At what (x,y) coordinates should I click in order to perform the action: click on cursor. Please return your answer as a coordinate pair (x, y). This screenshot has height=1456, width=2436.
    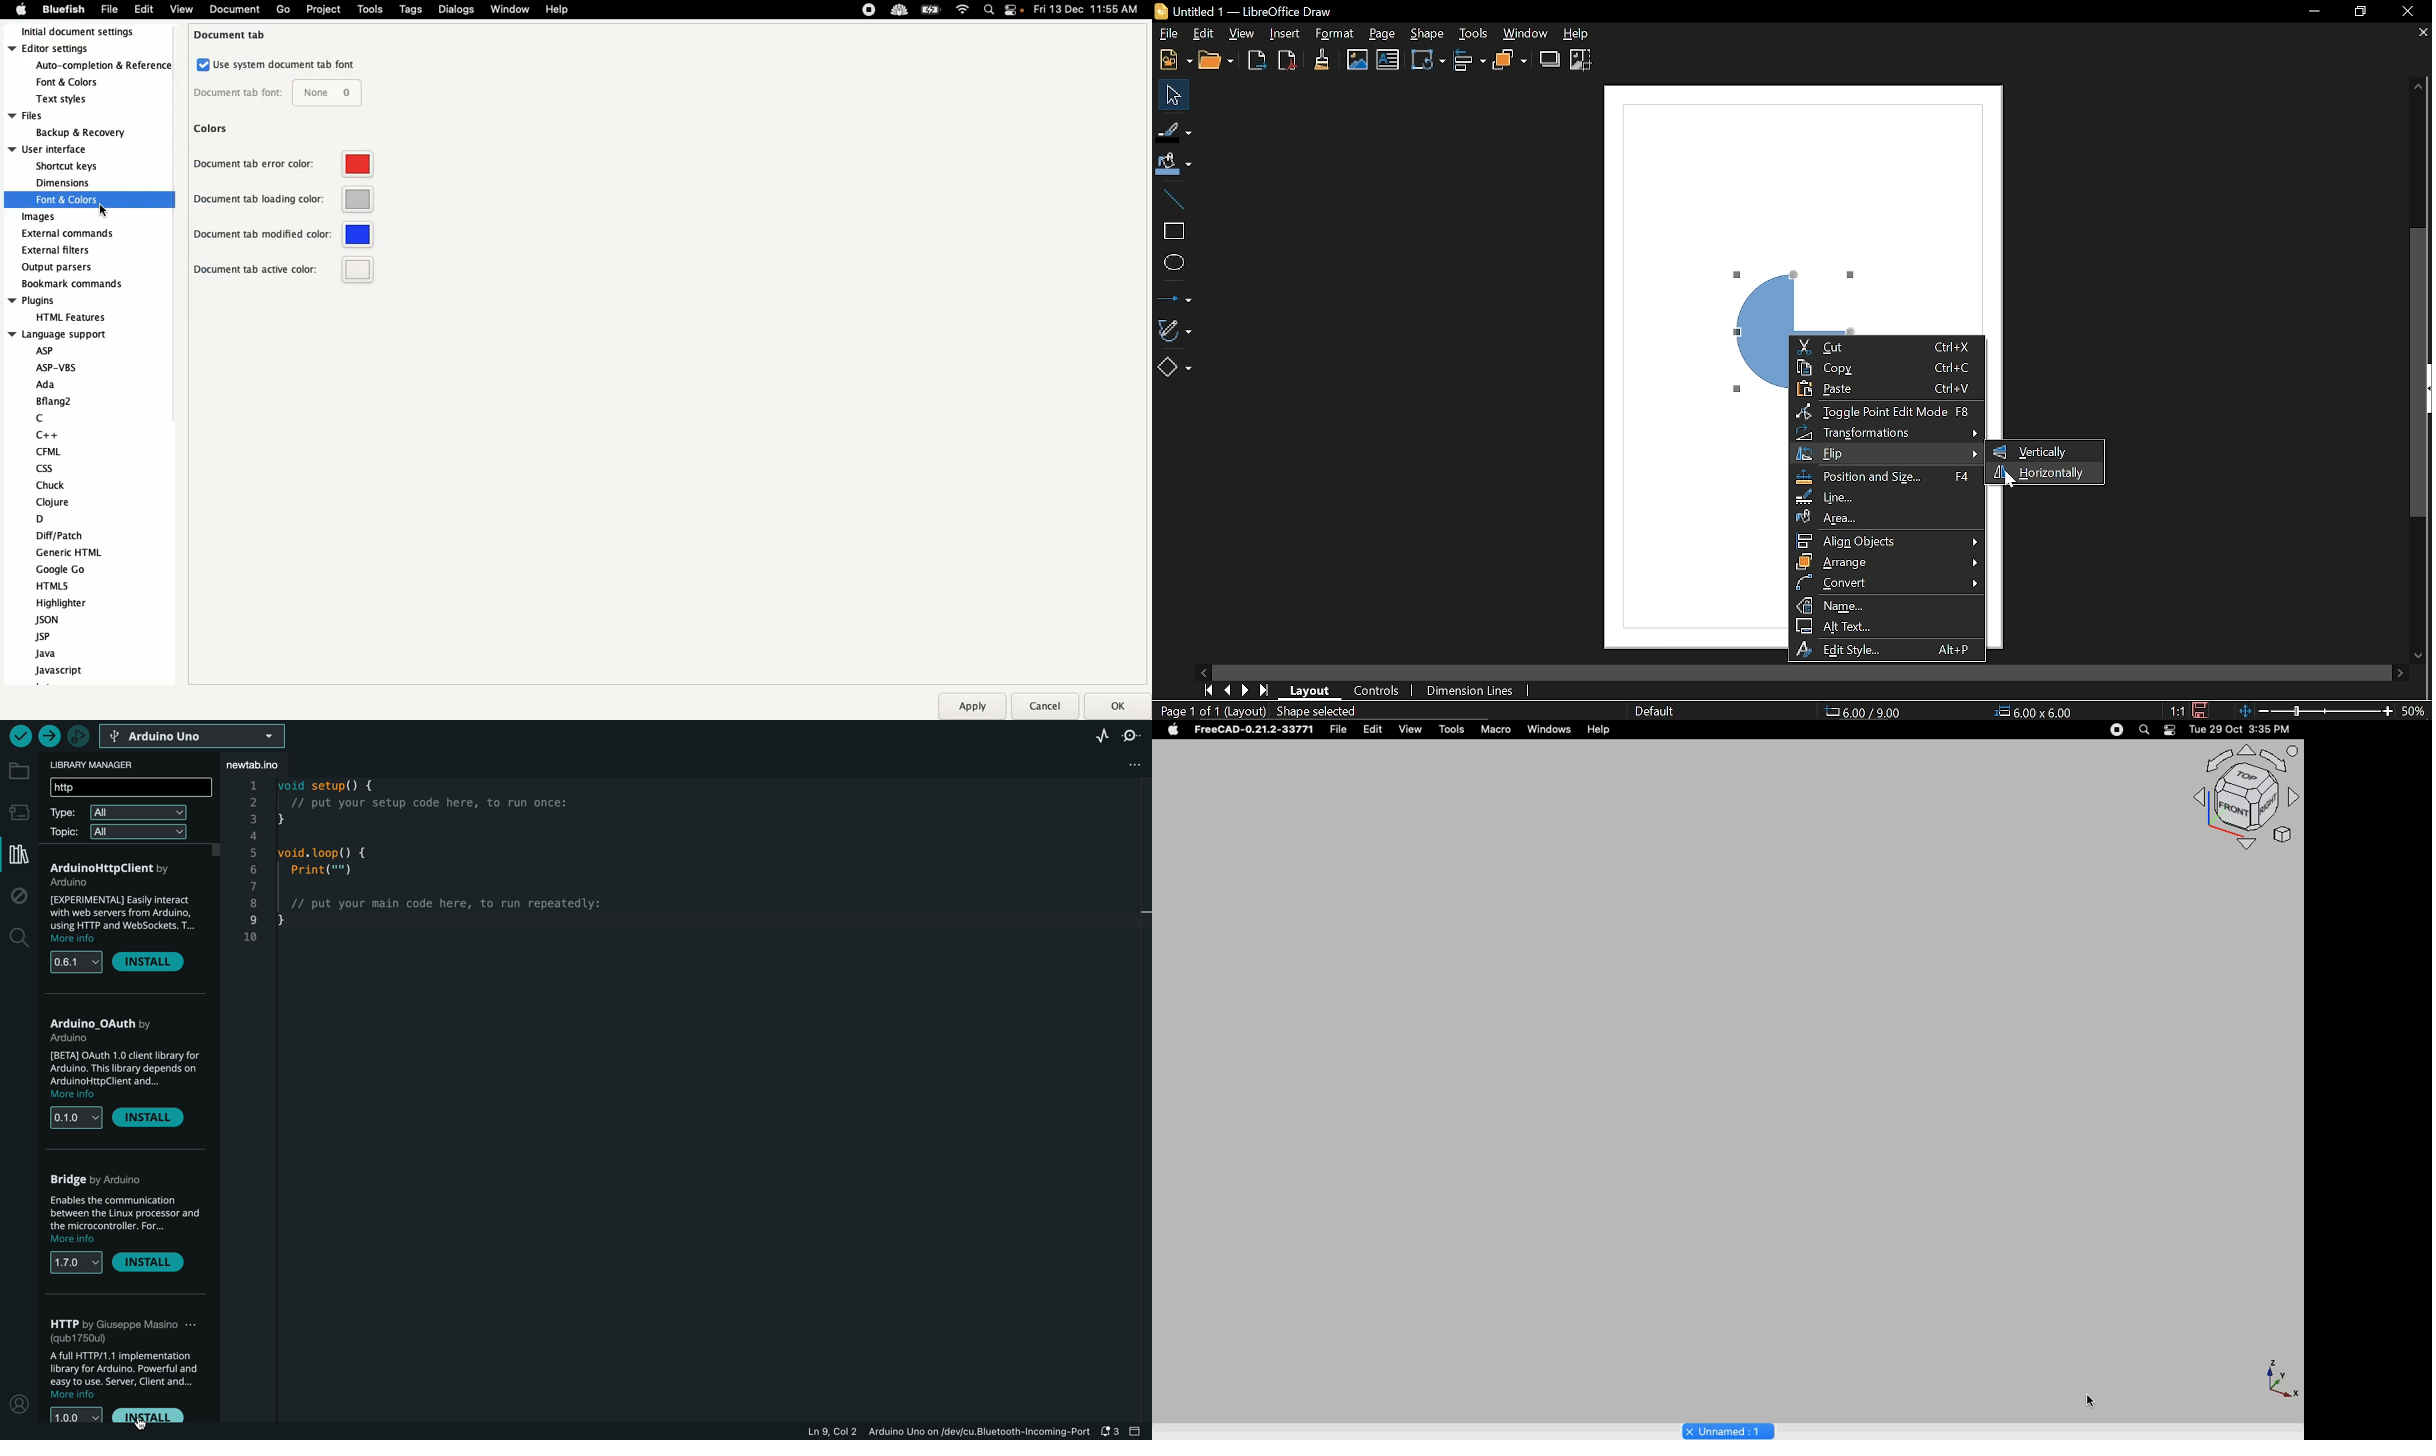
    Looking at the image, I should click on (2090, 1400).